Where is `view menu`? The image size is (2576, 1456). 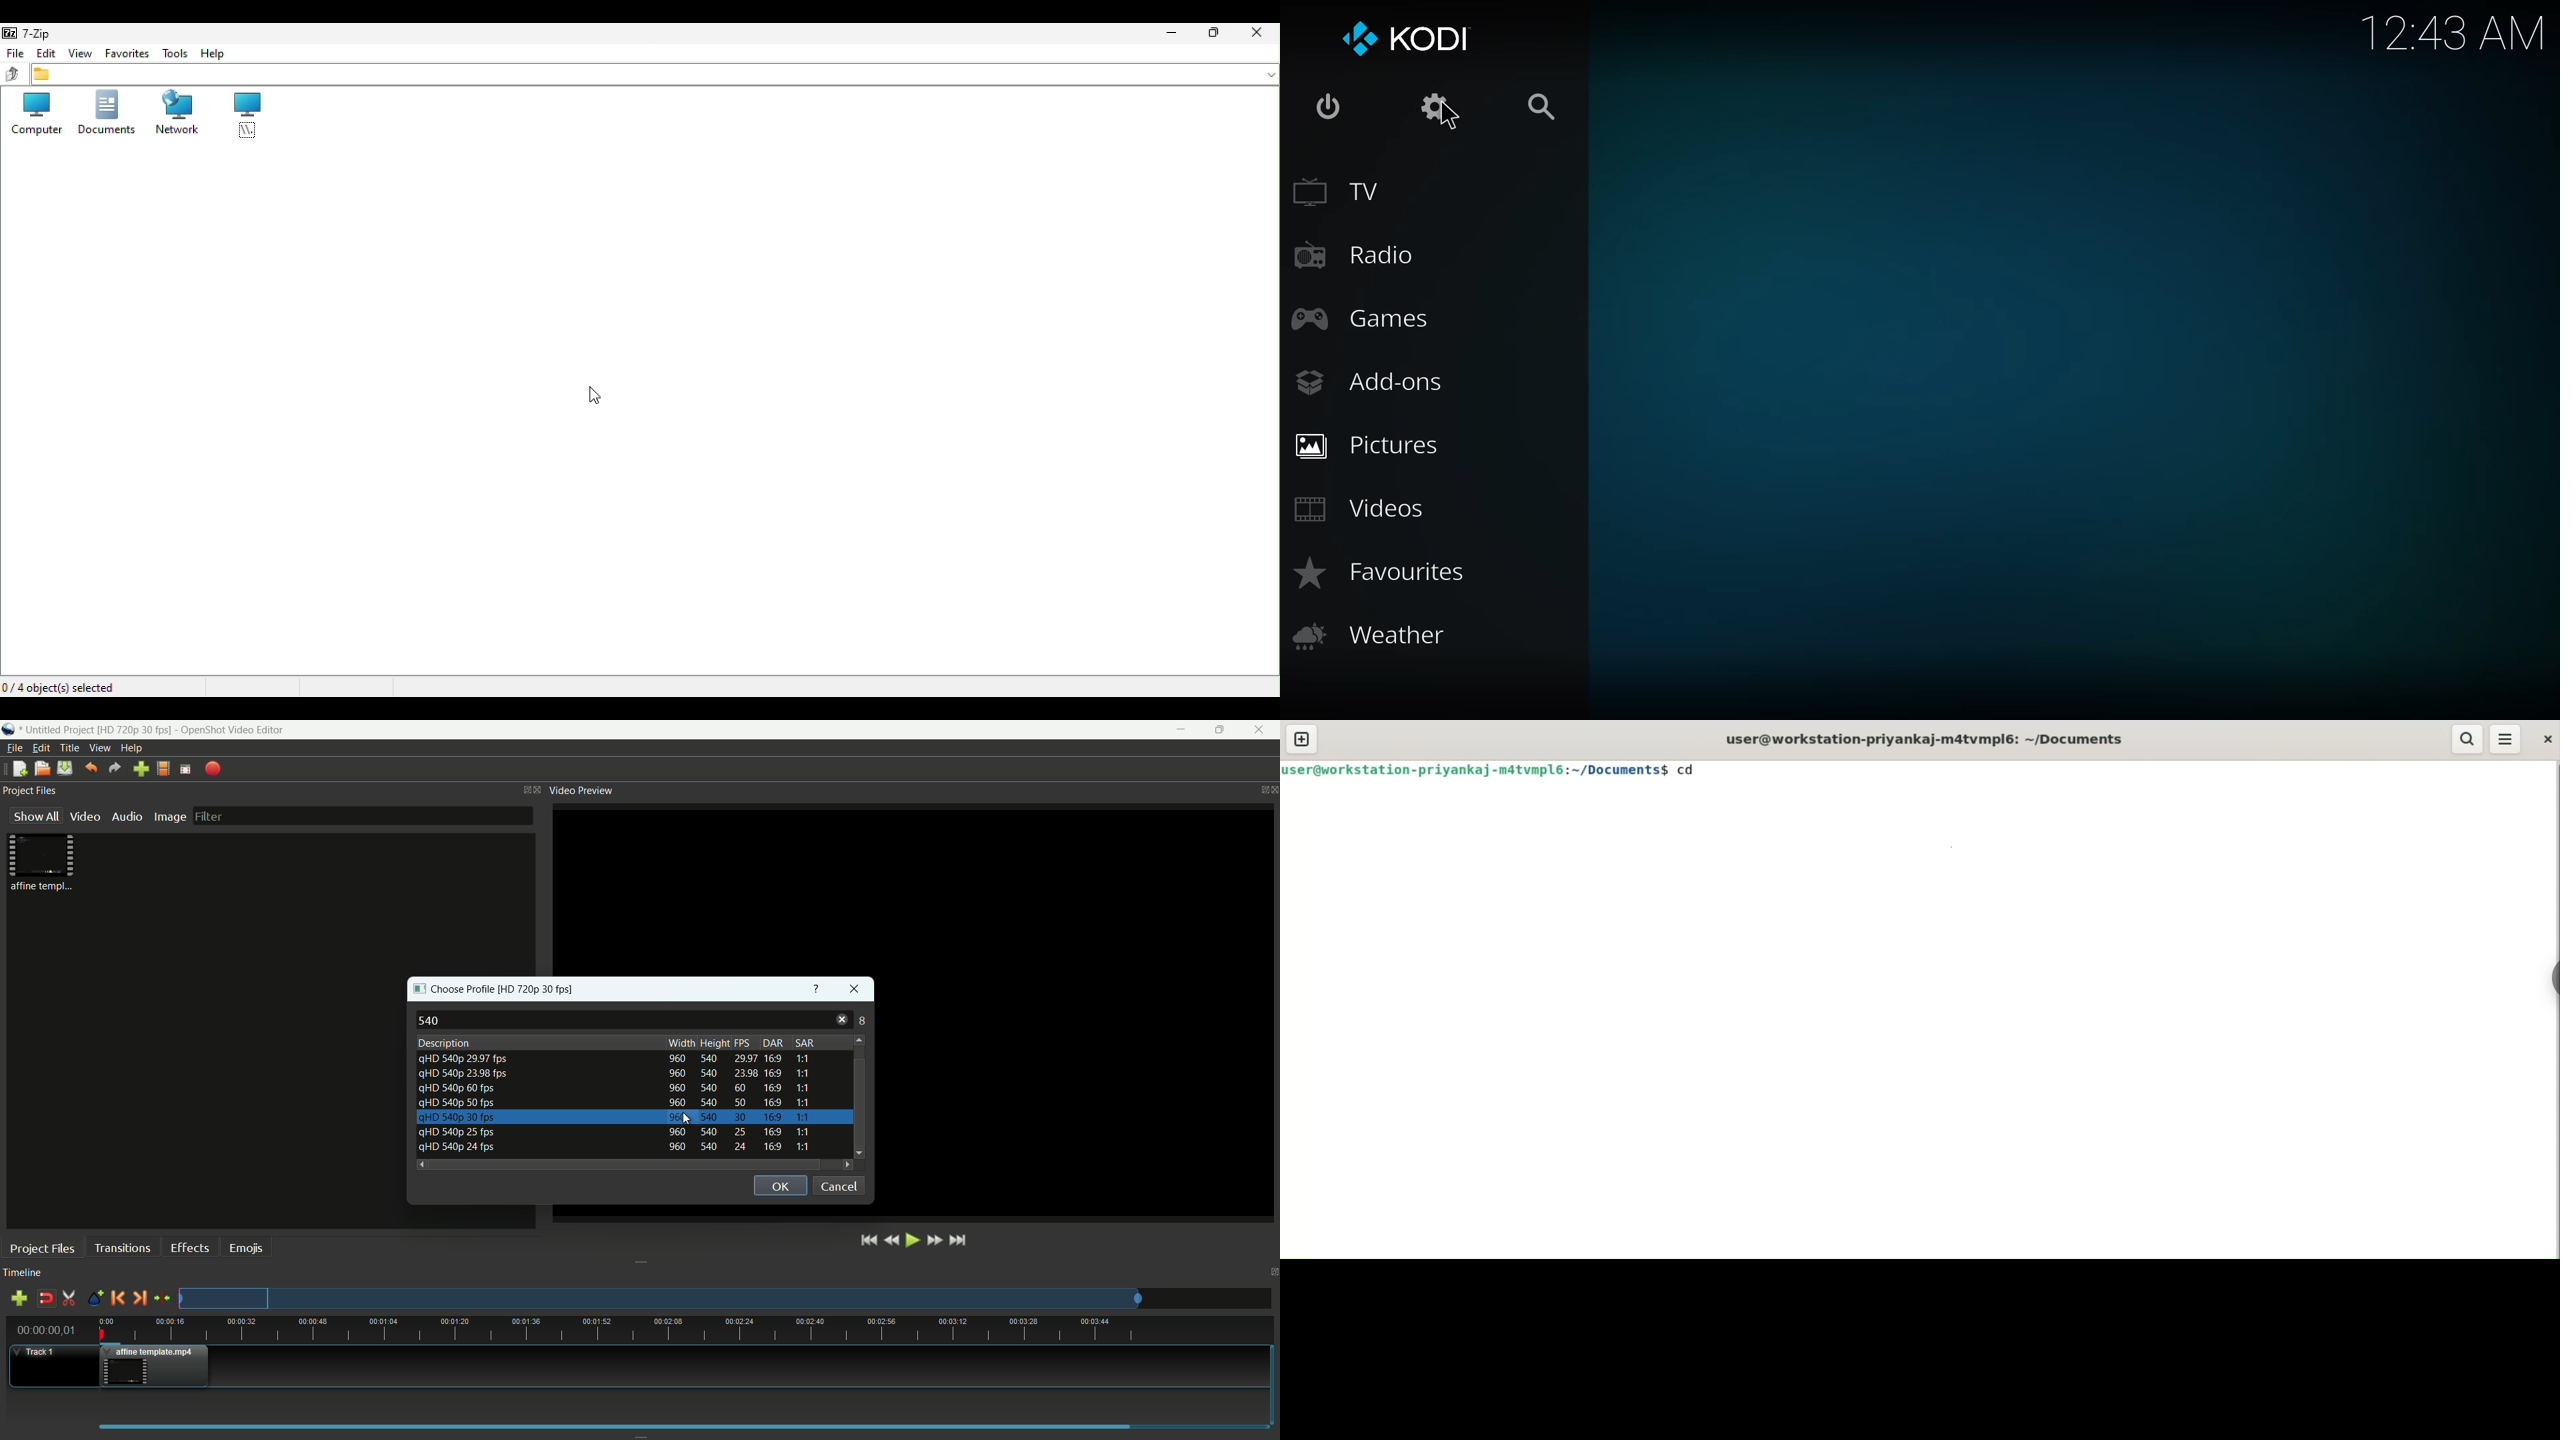 view menu is located at coordinates (101, 747).